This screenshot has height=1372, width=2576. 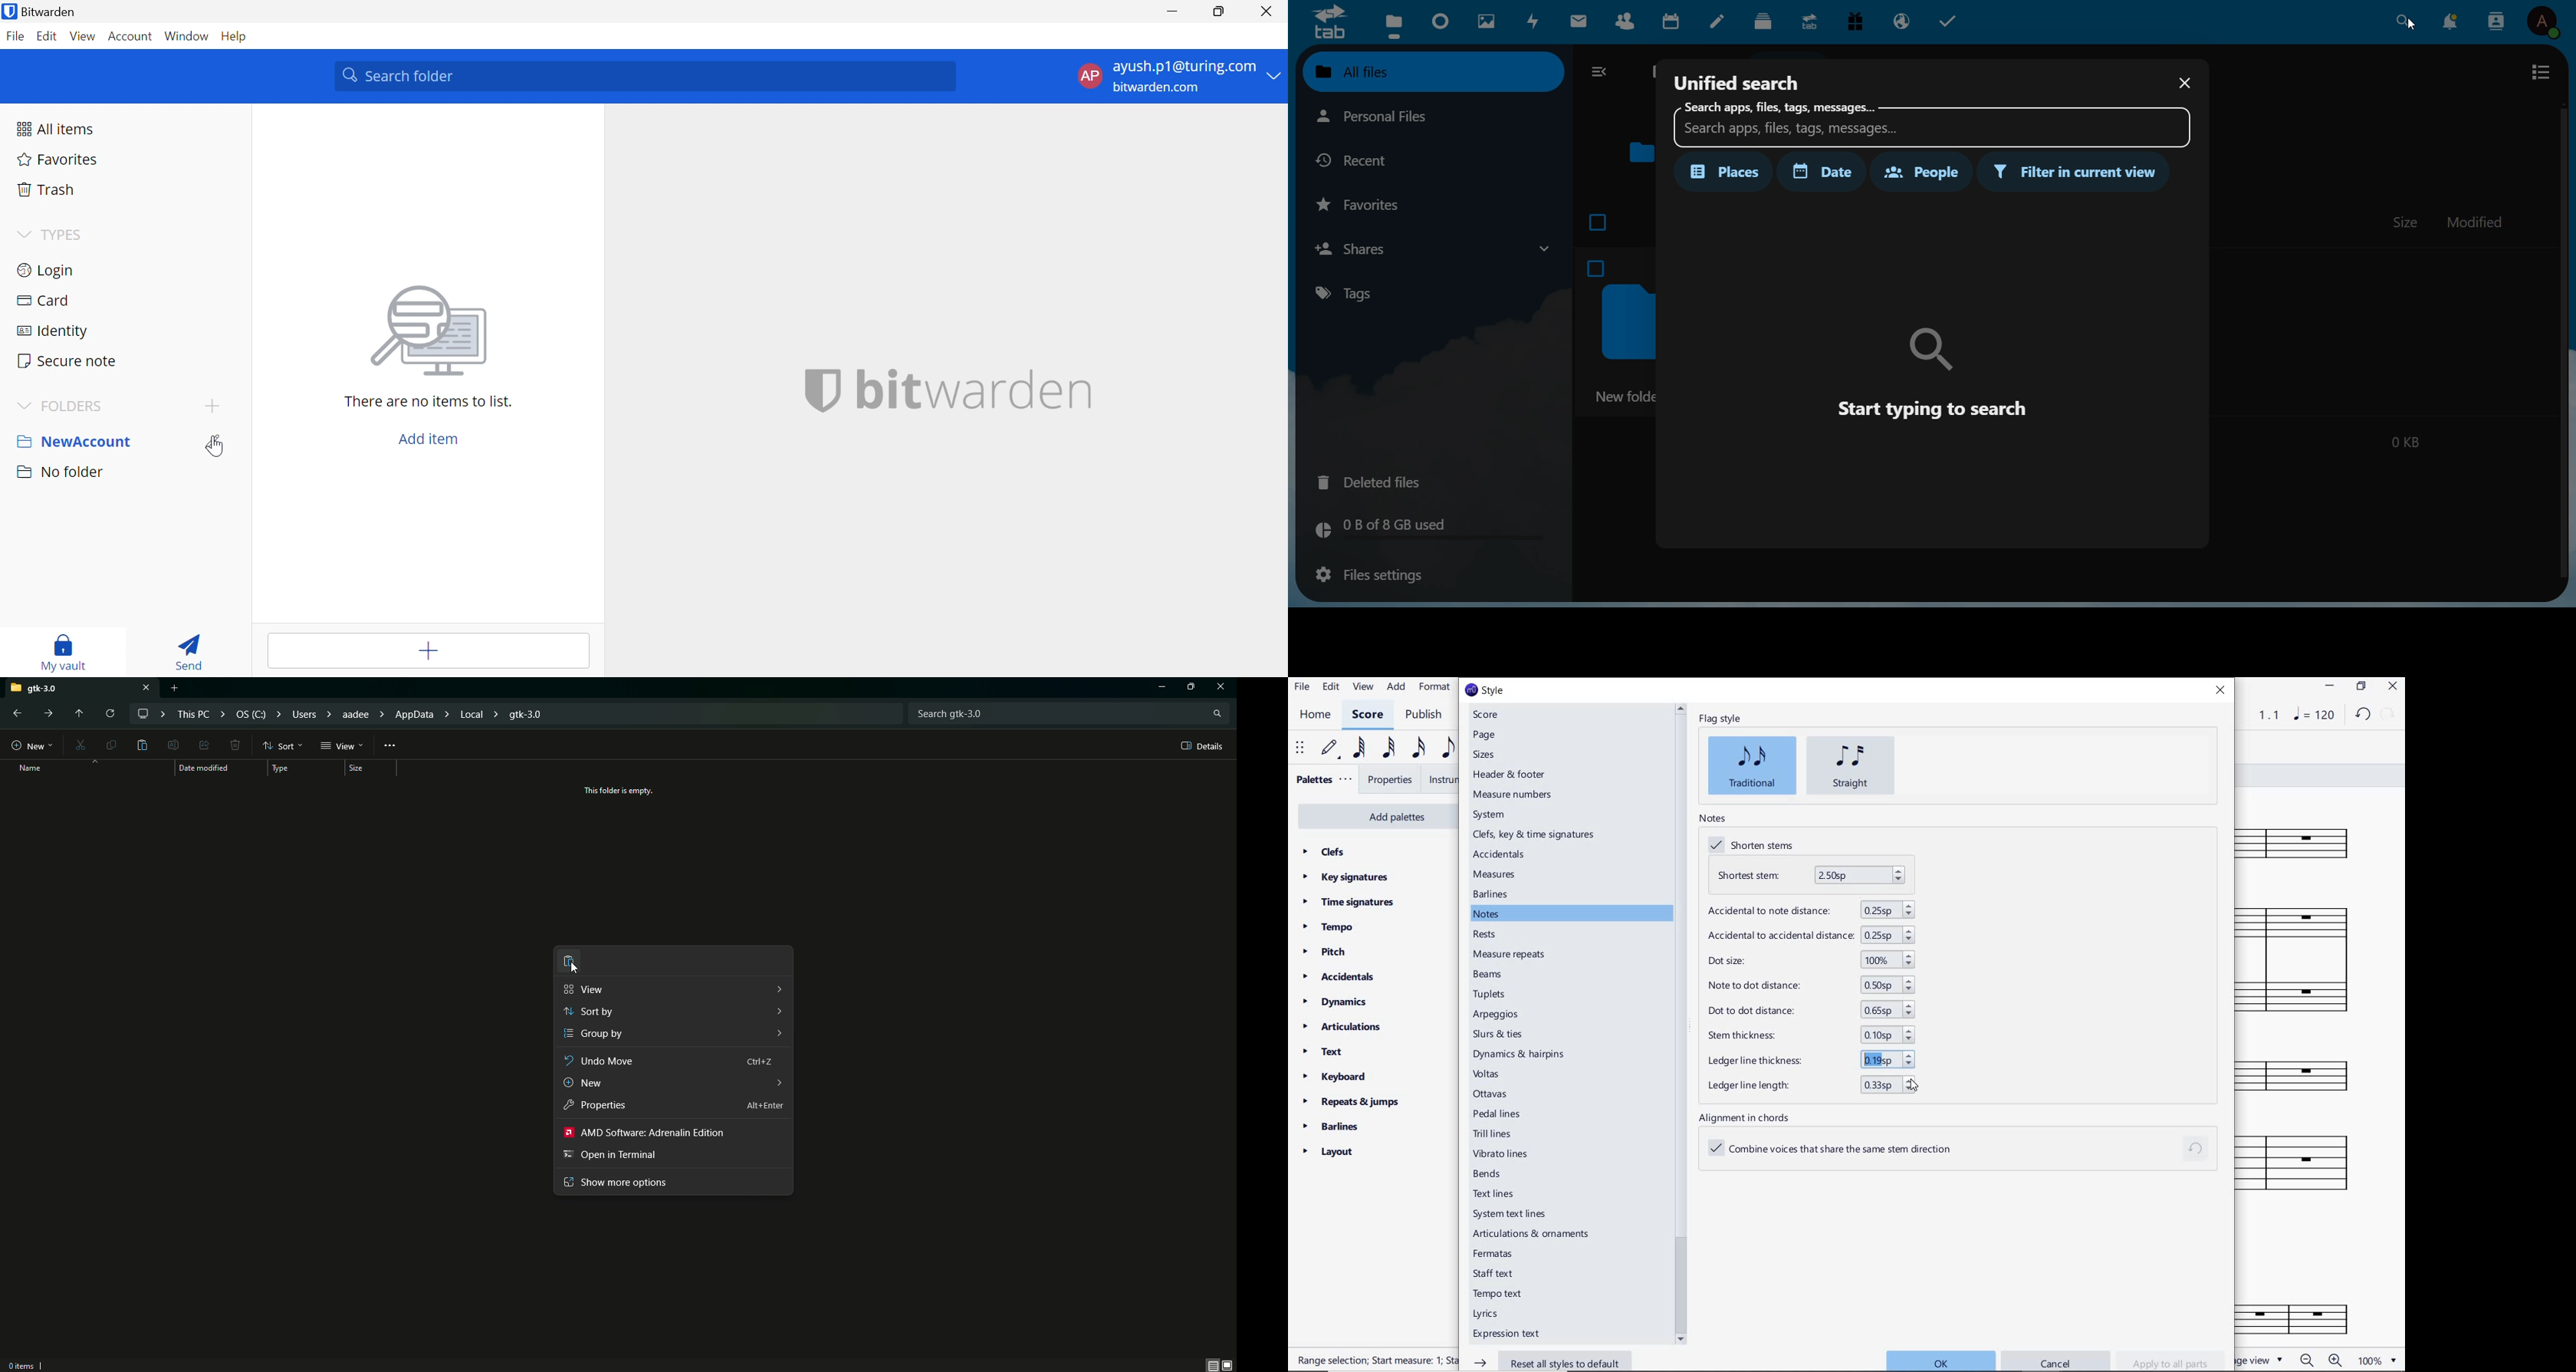 What do you see at coordinates (1748, 1118) in the screenshot?
I see `alignment in chords` at bounding box center [1748, 1118].